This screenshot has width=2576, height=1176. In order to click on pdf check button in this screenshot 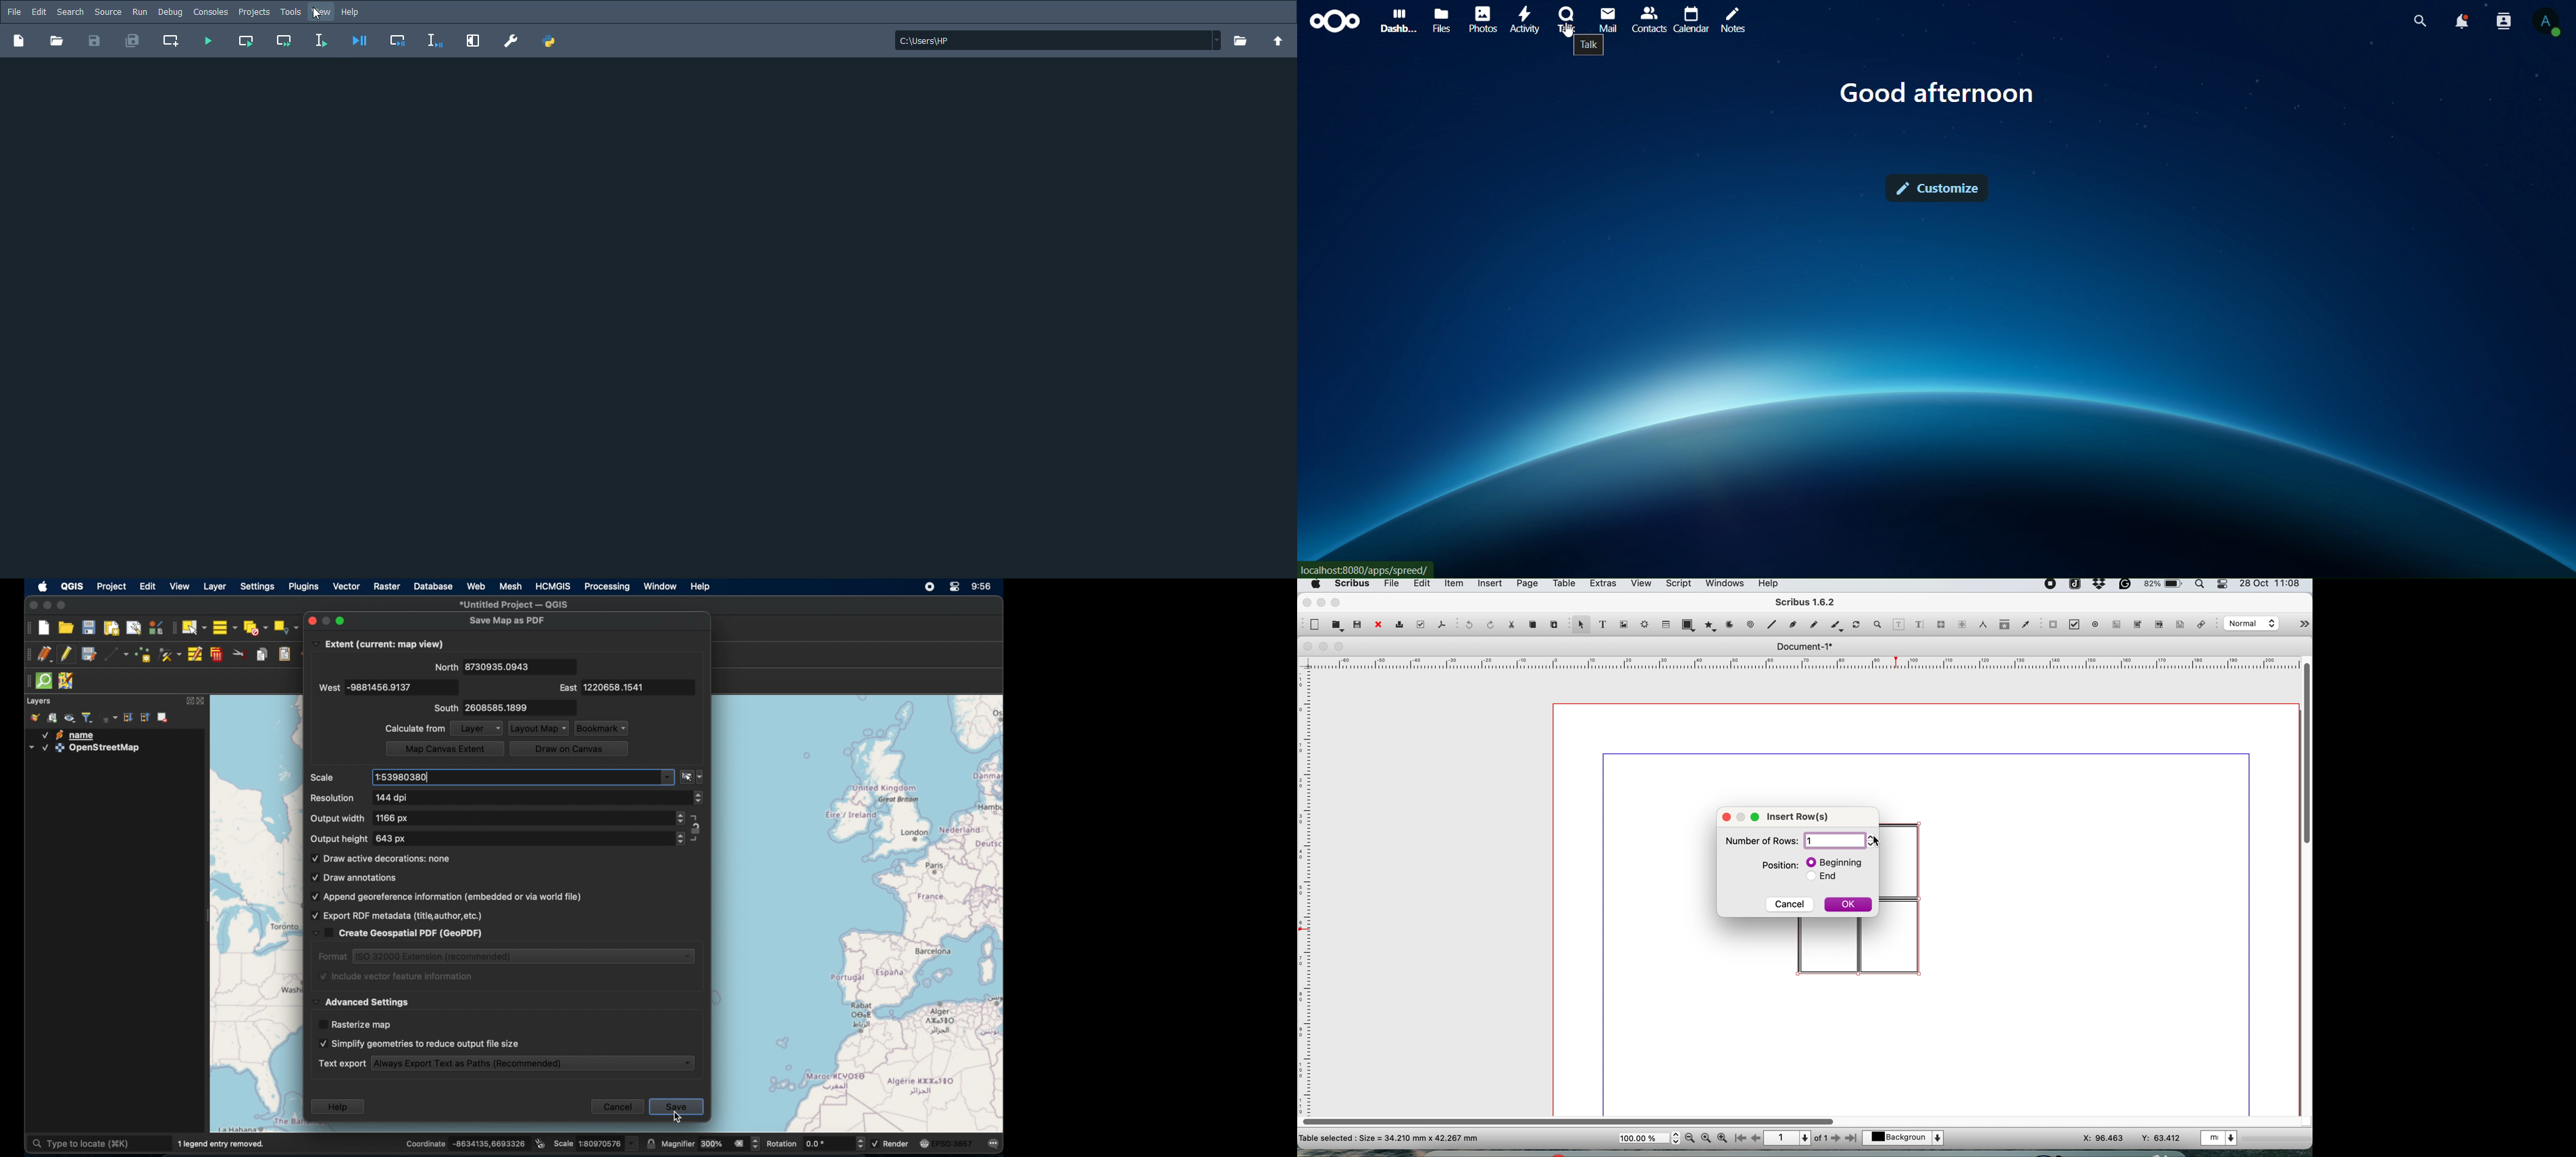, I will do `click(2053, 624)`.